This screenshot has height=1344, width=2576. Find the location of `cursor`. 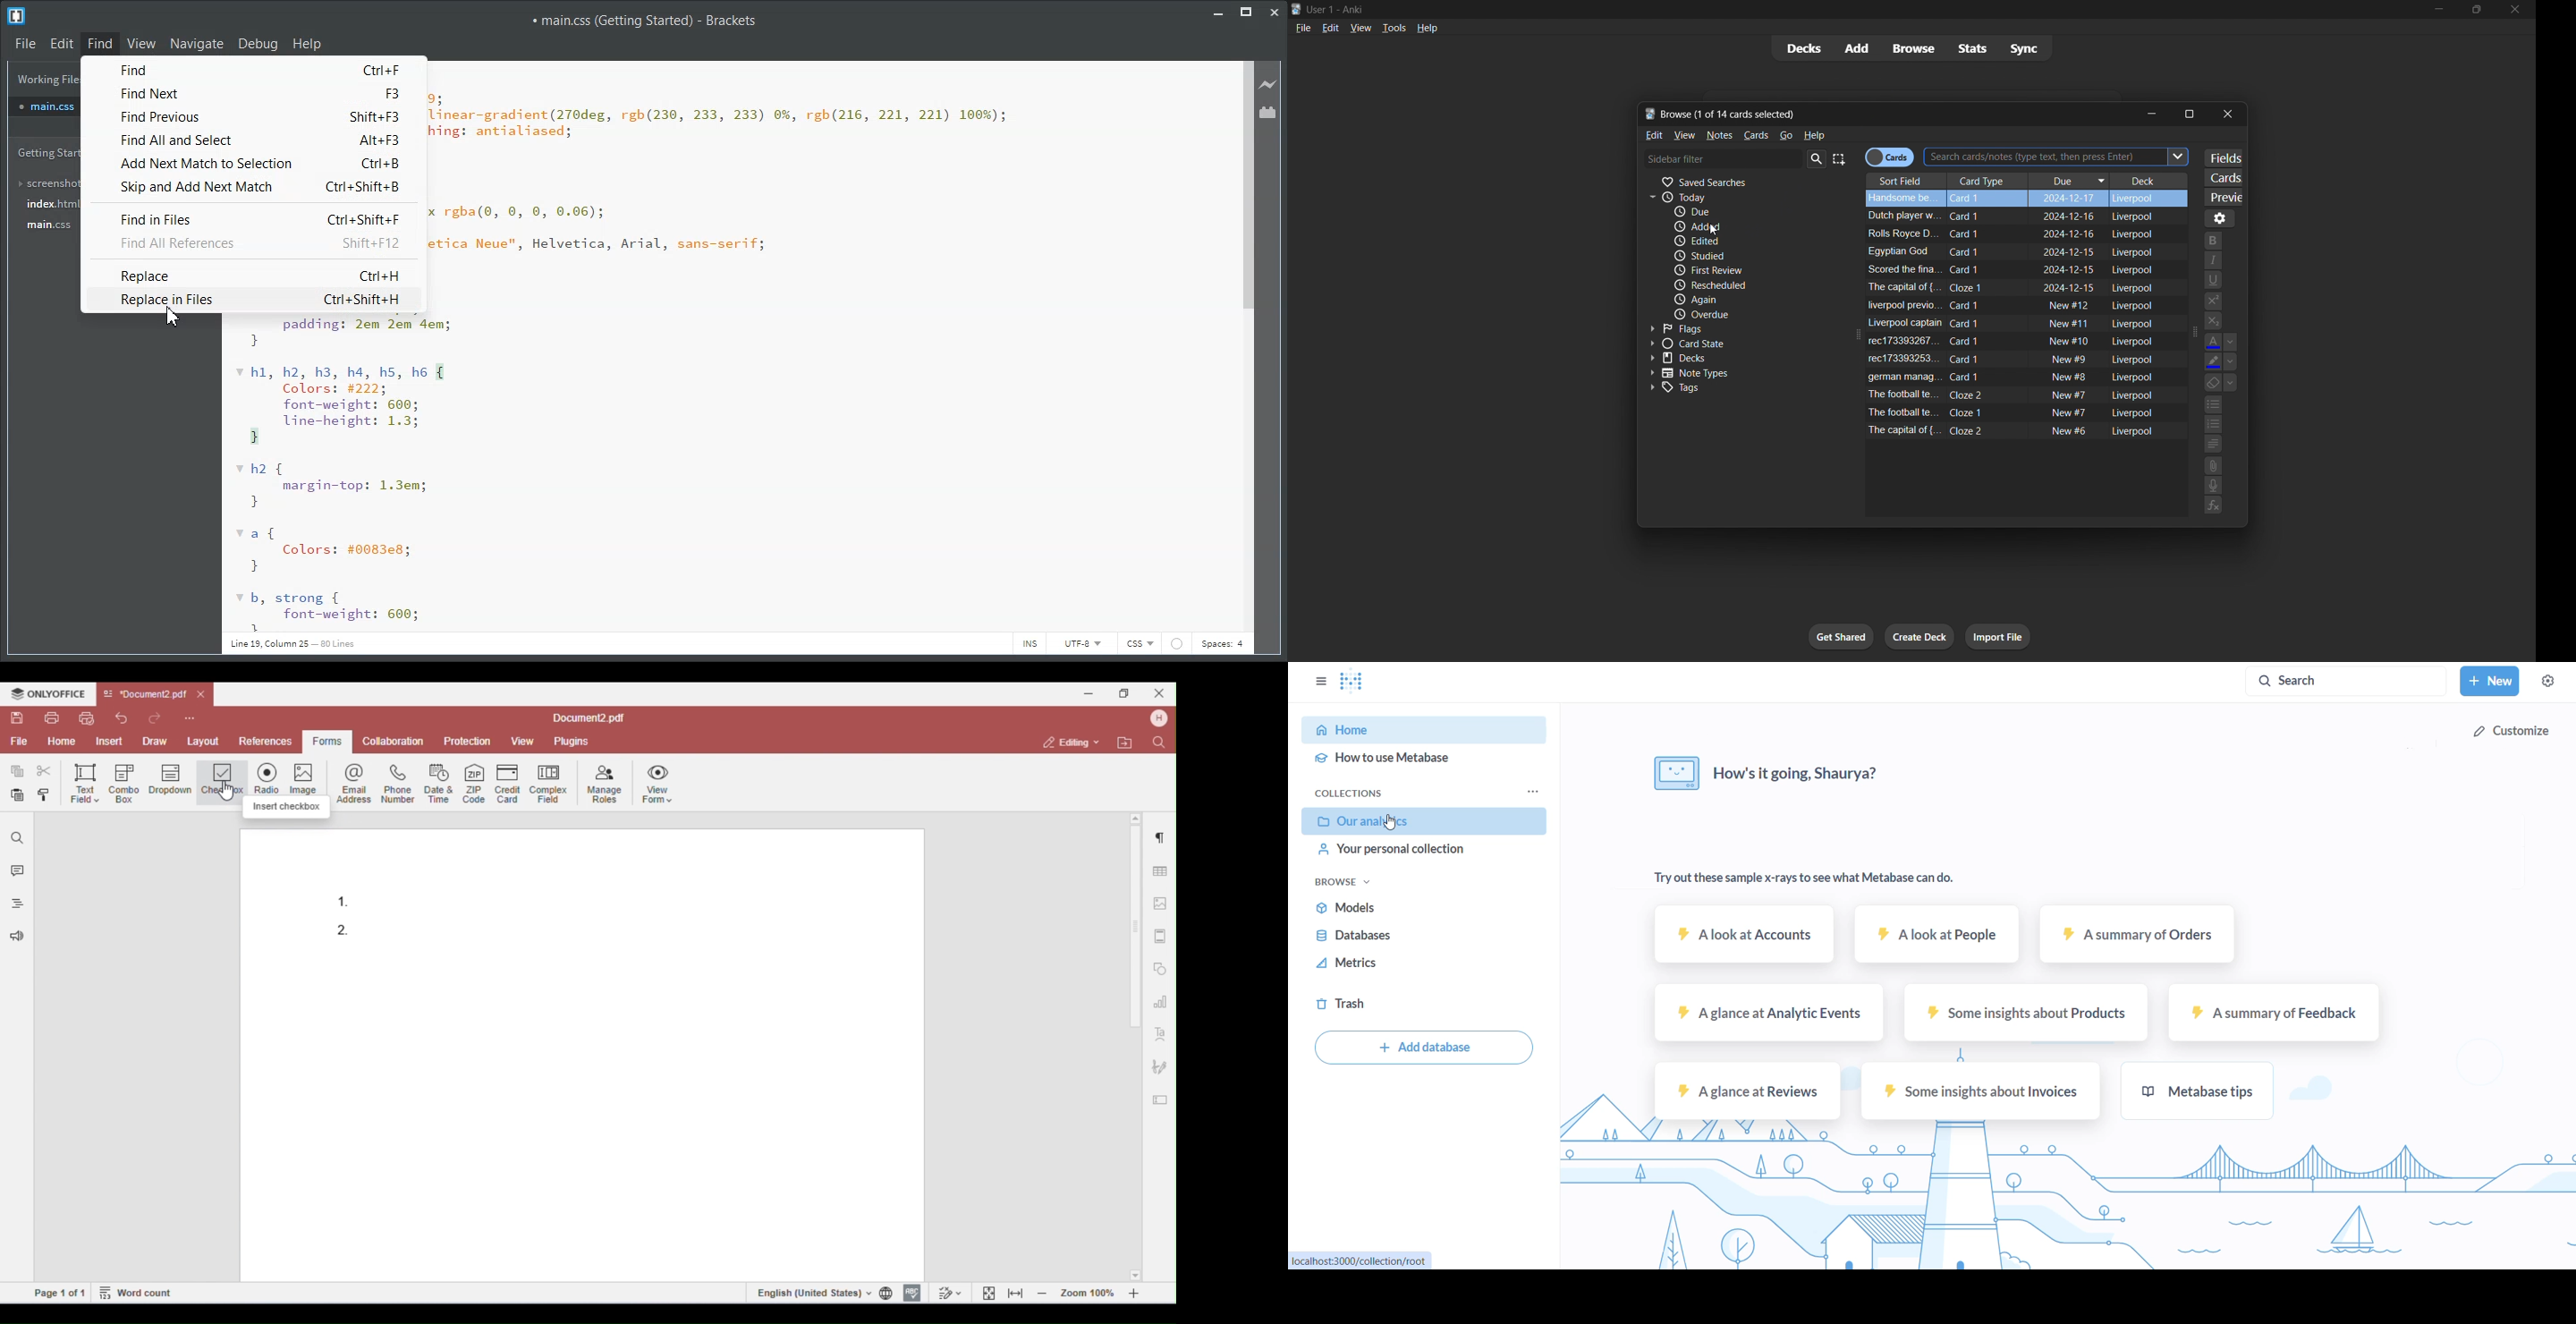

cursor is located at coordinates (1709, 230).